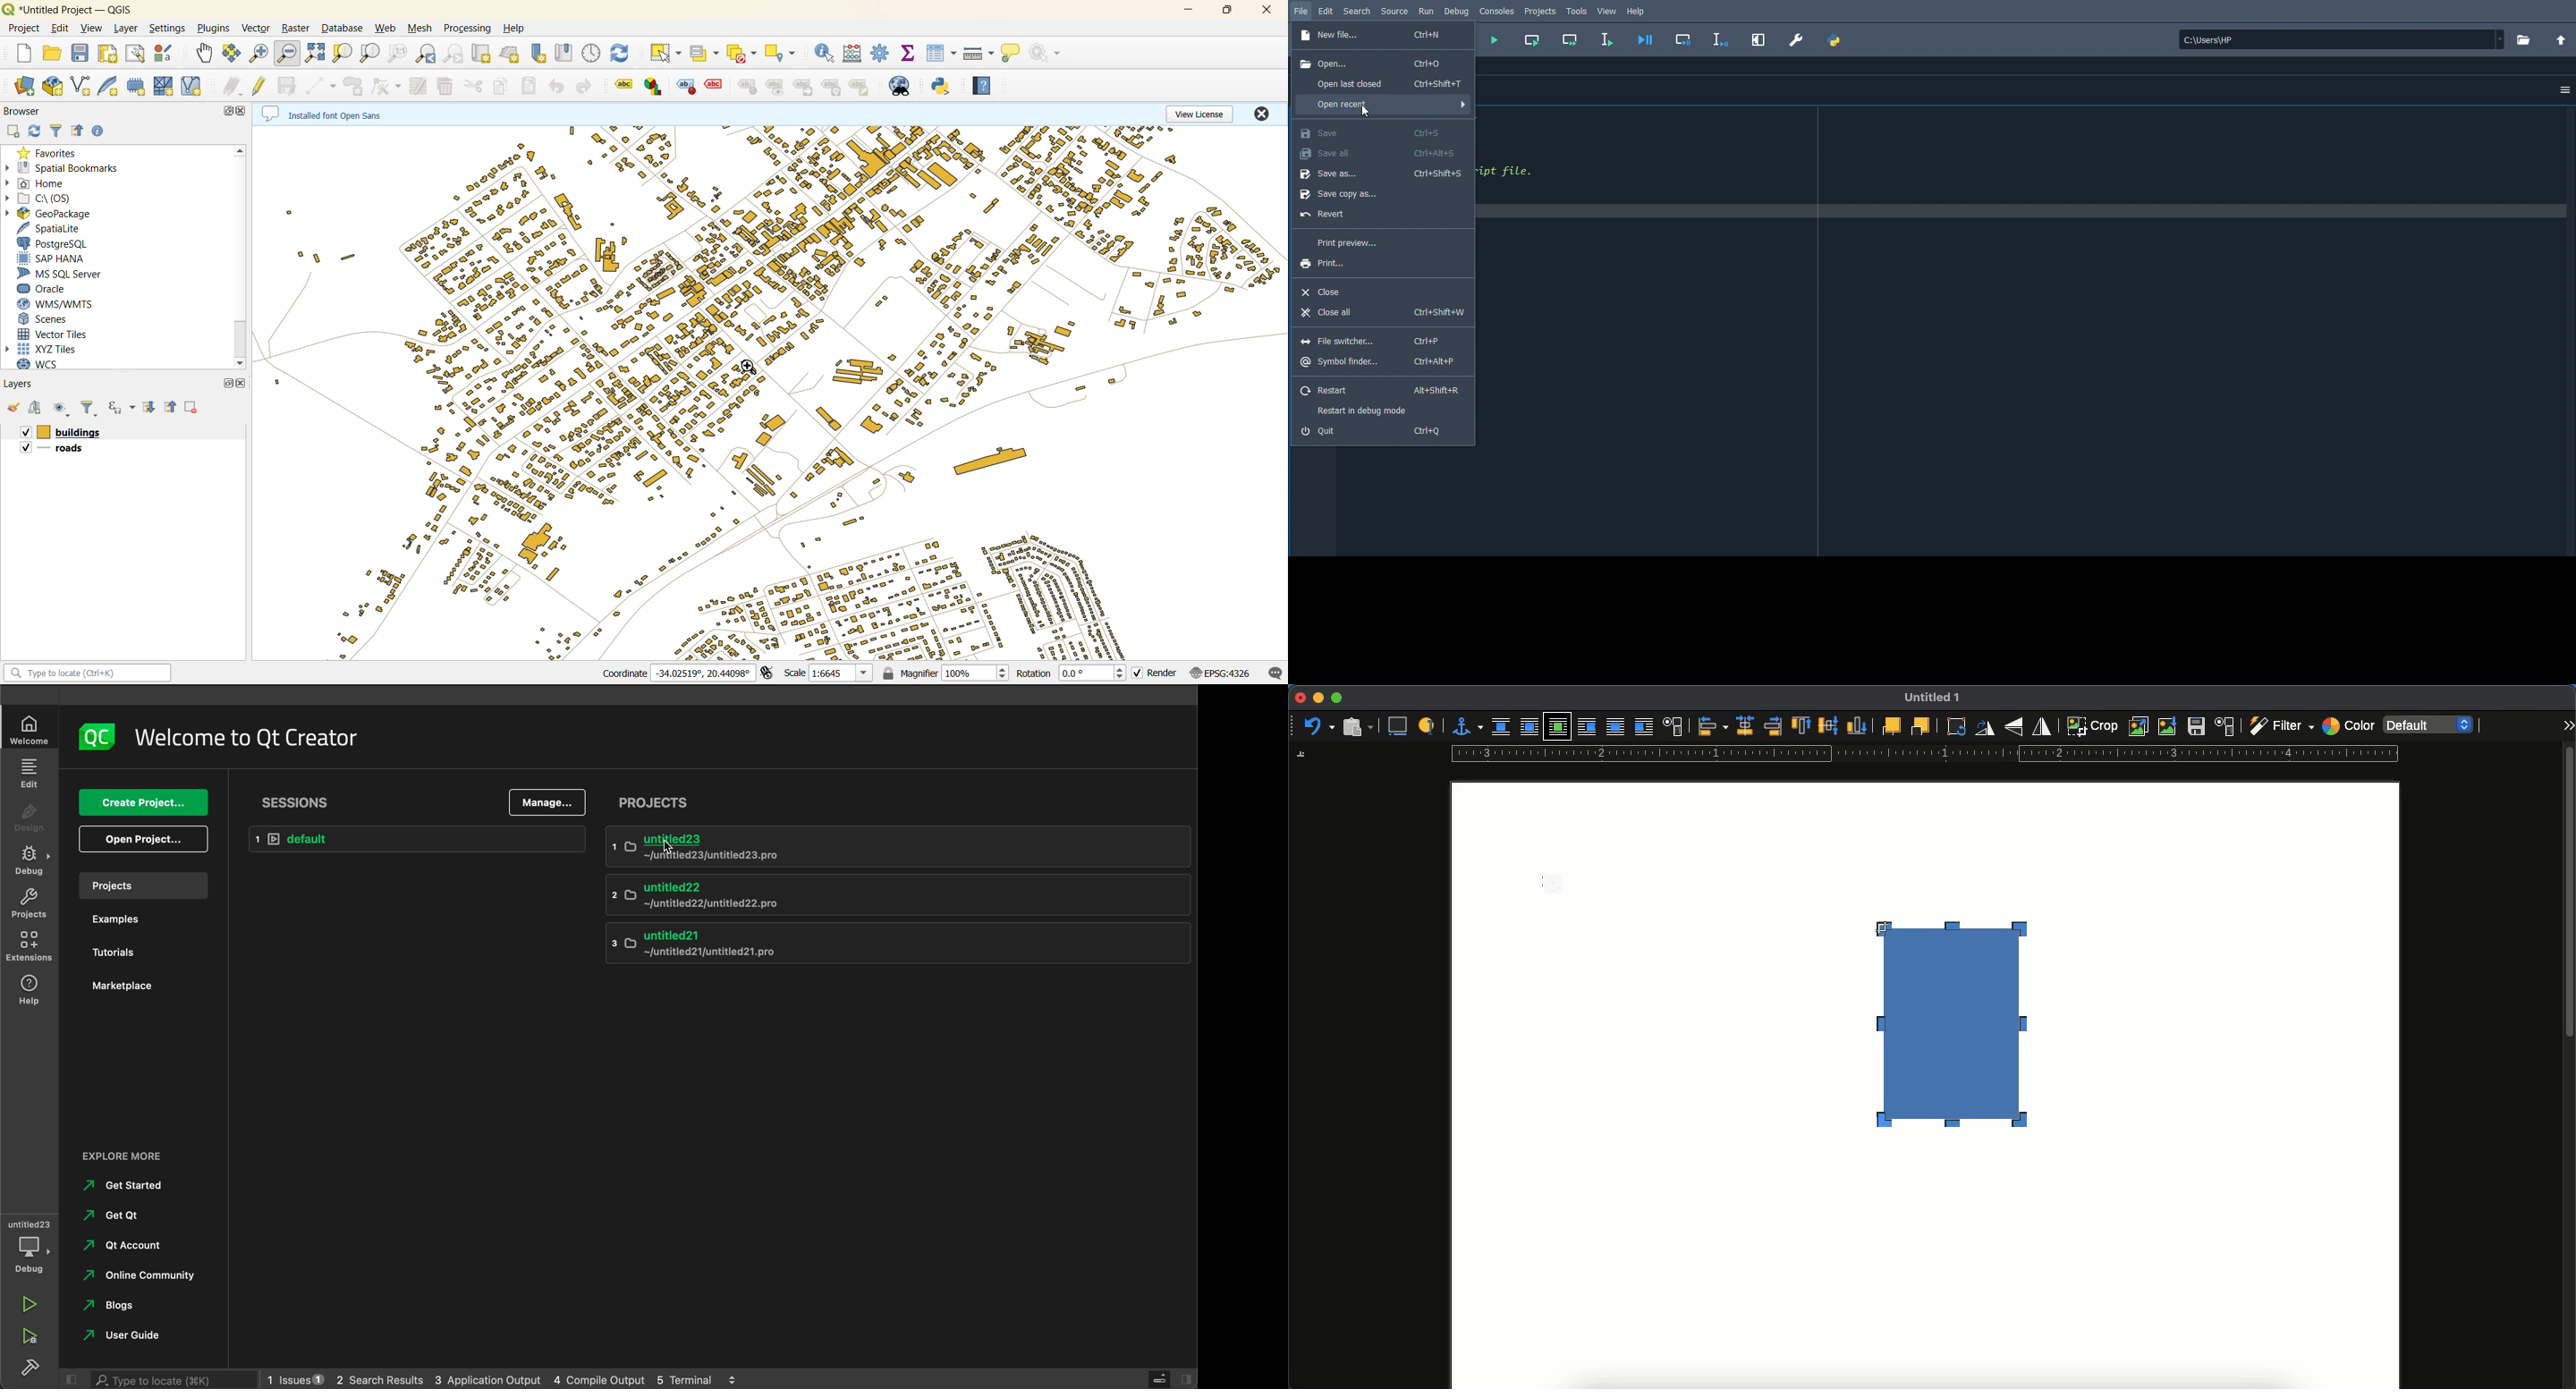  I want to click on File switcher, so click(1369, 341).